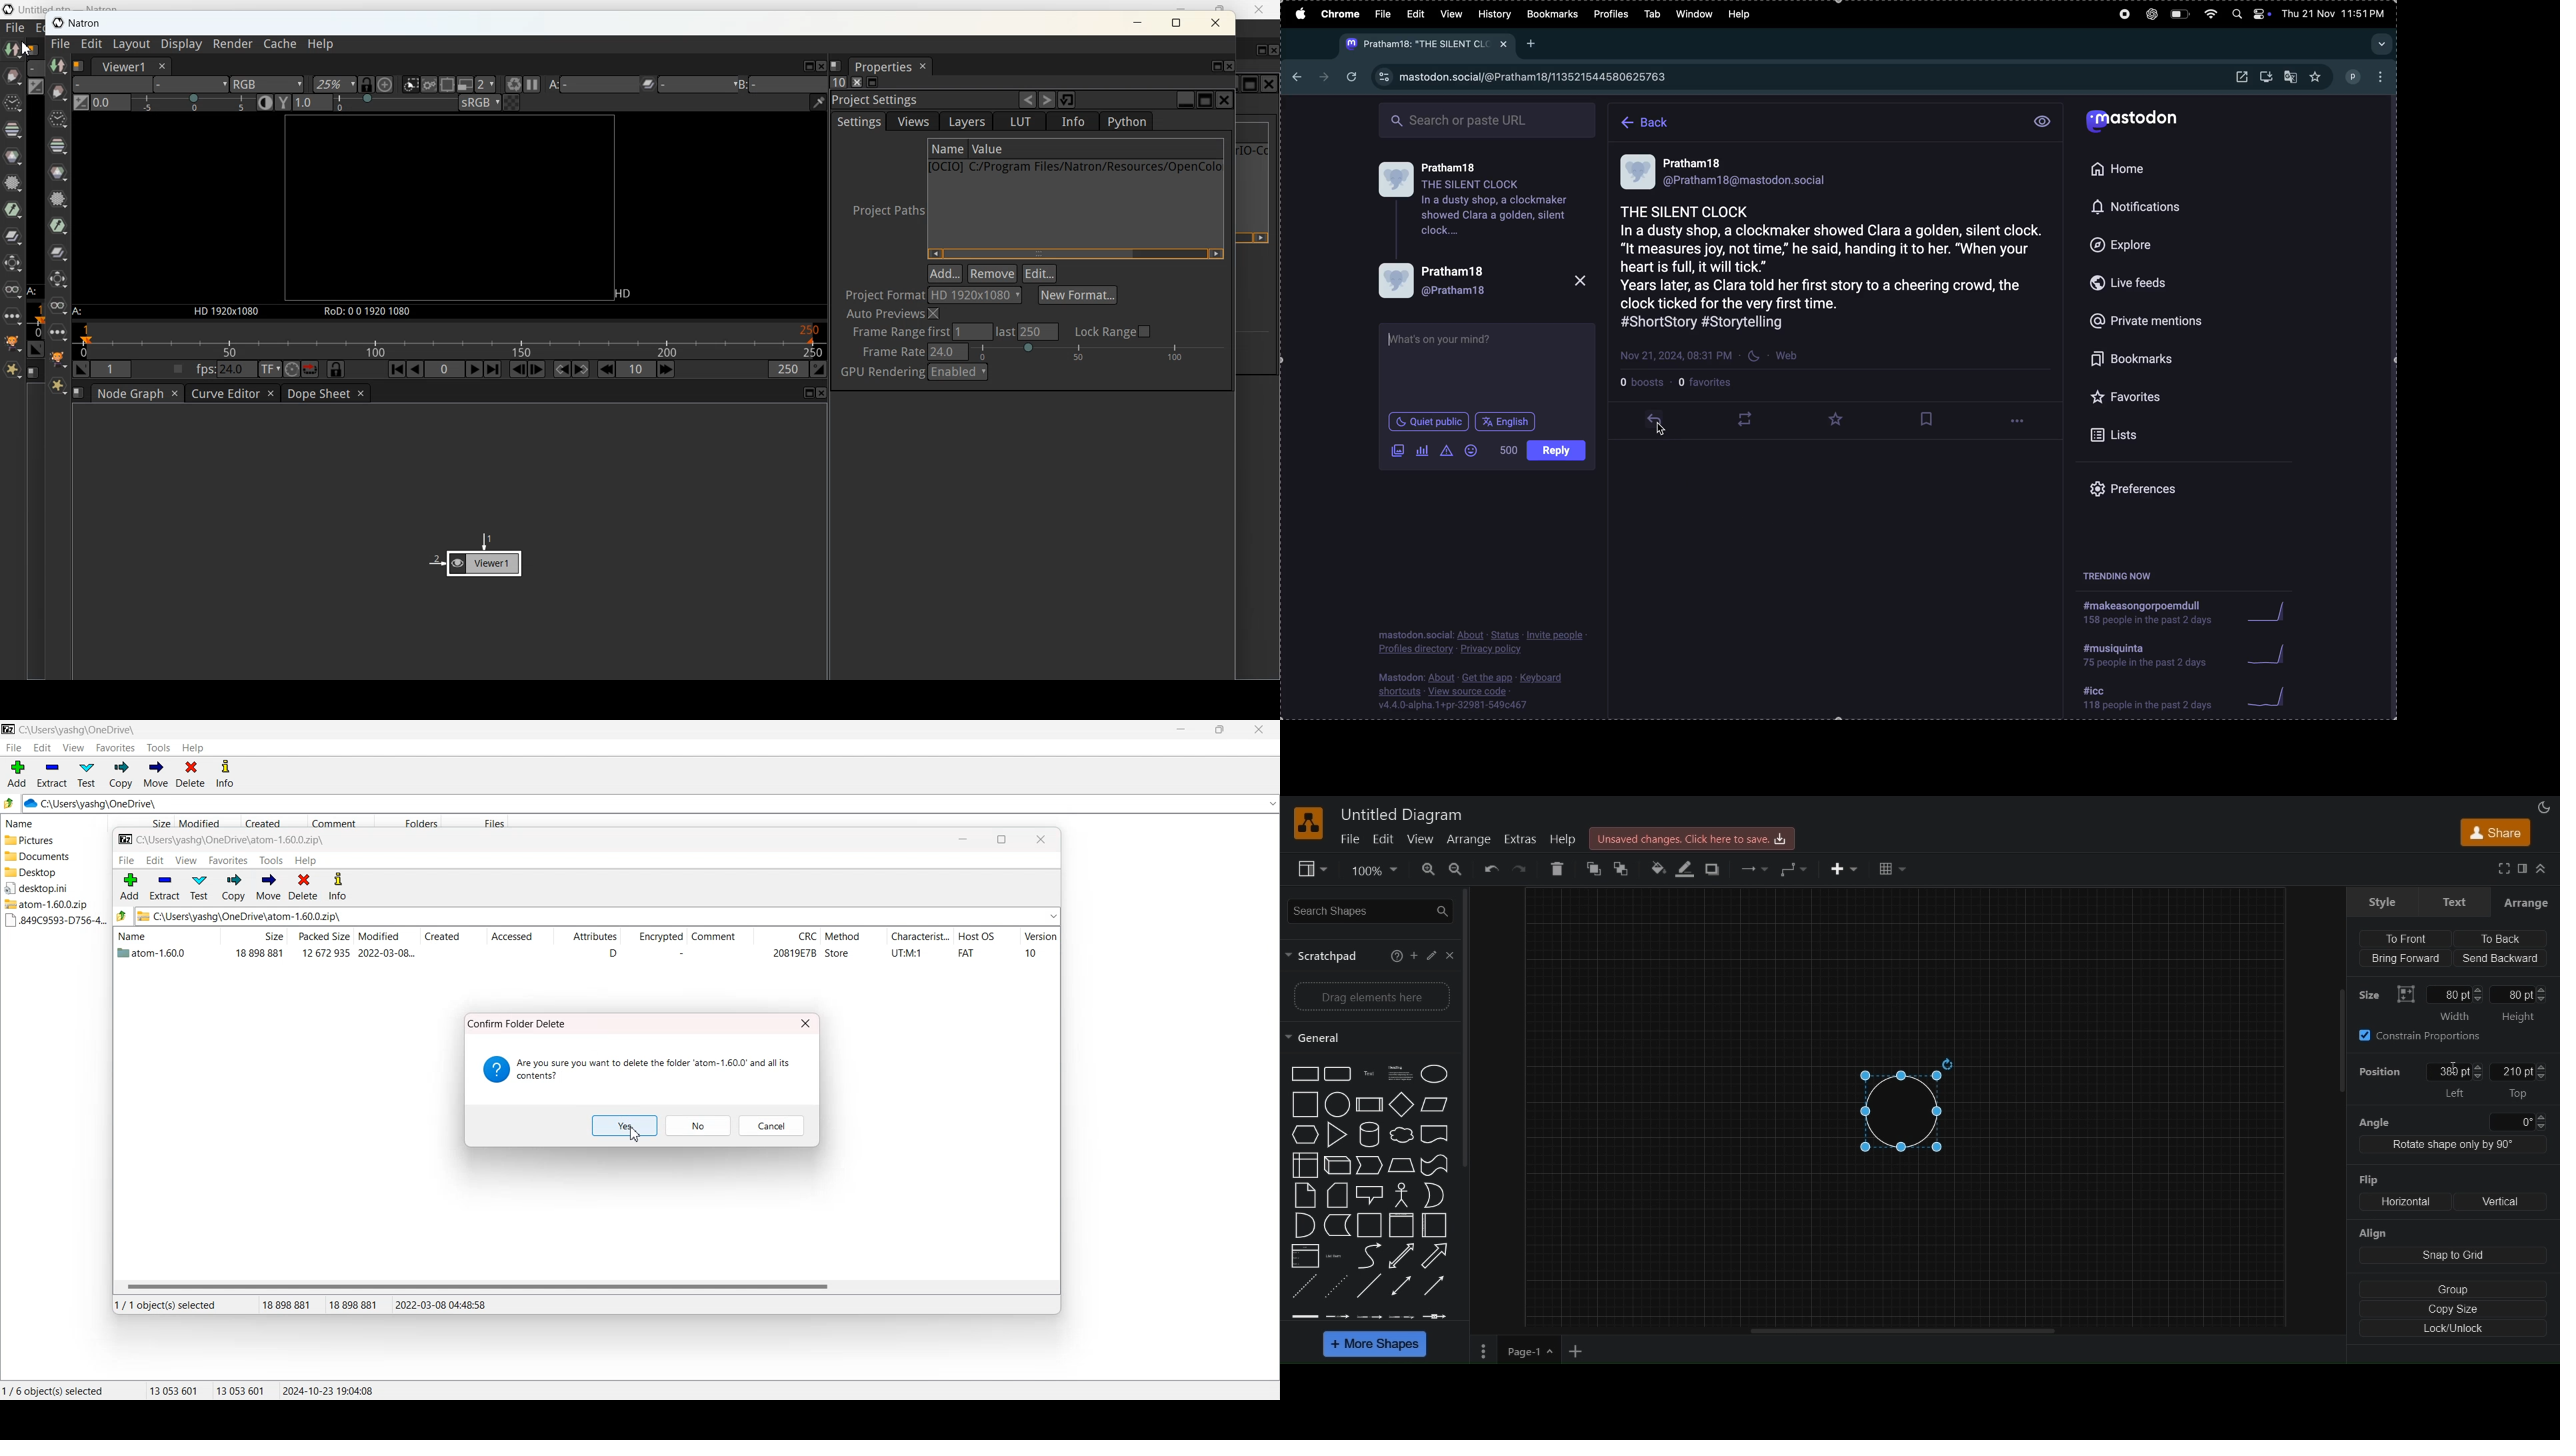  Describe the element at coordinates (2457, 1287) in the screenshot. I see `group` at that location.